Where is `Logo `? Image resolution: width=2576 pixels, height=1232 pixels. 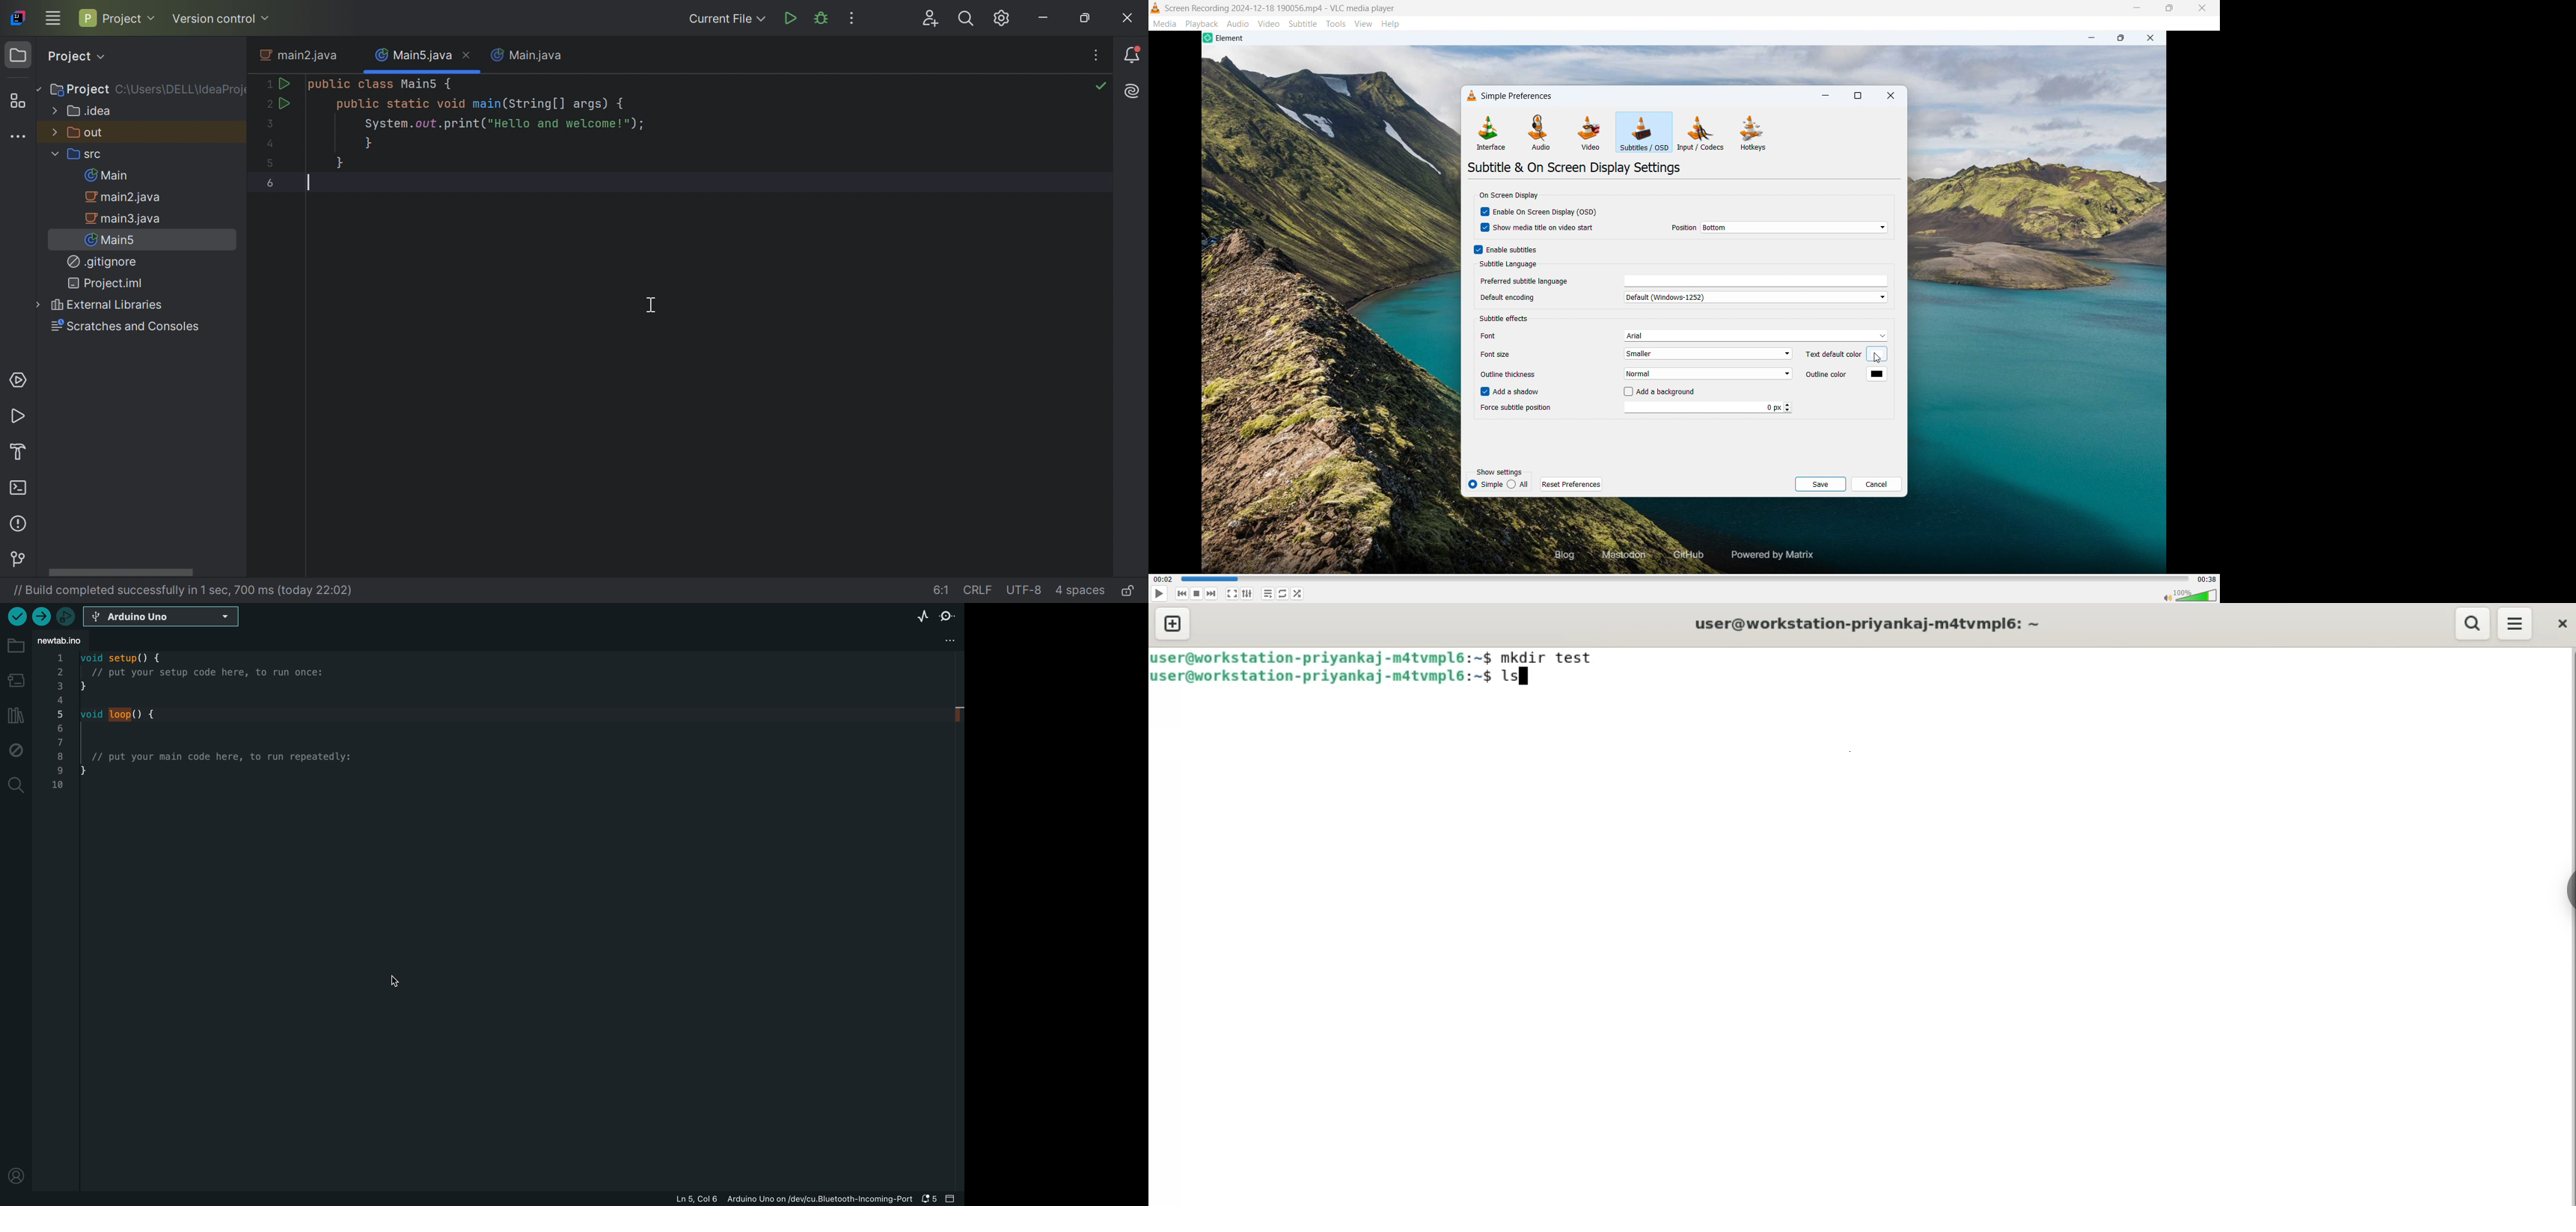 Logo  is located at coordinates (1156, 8).